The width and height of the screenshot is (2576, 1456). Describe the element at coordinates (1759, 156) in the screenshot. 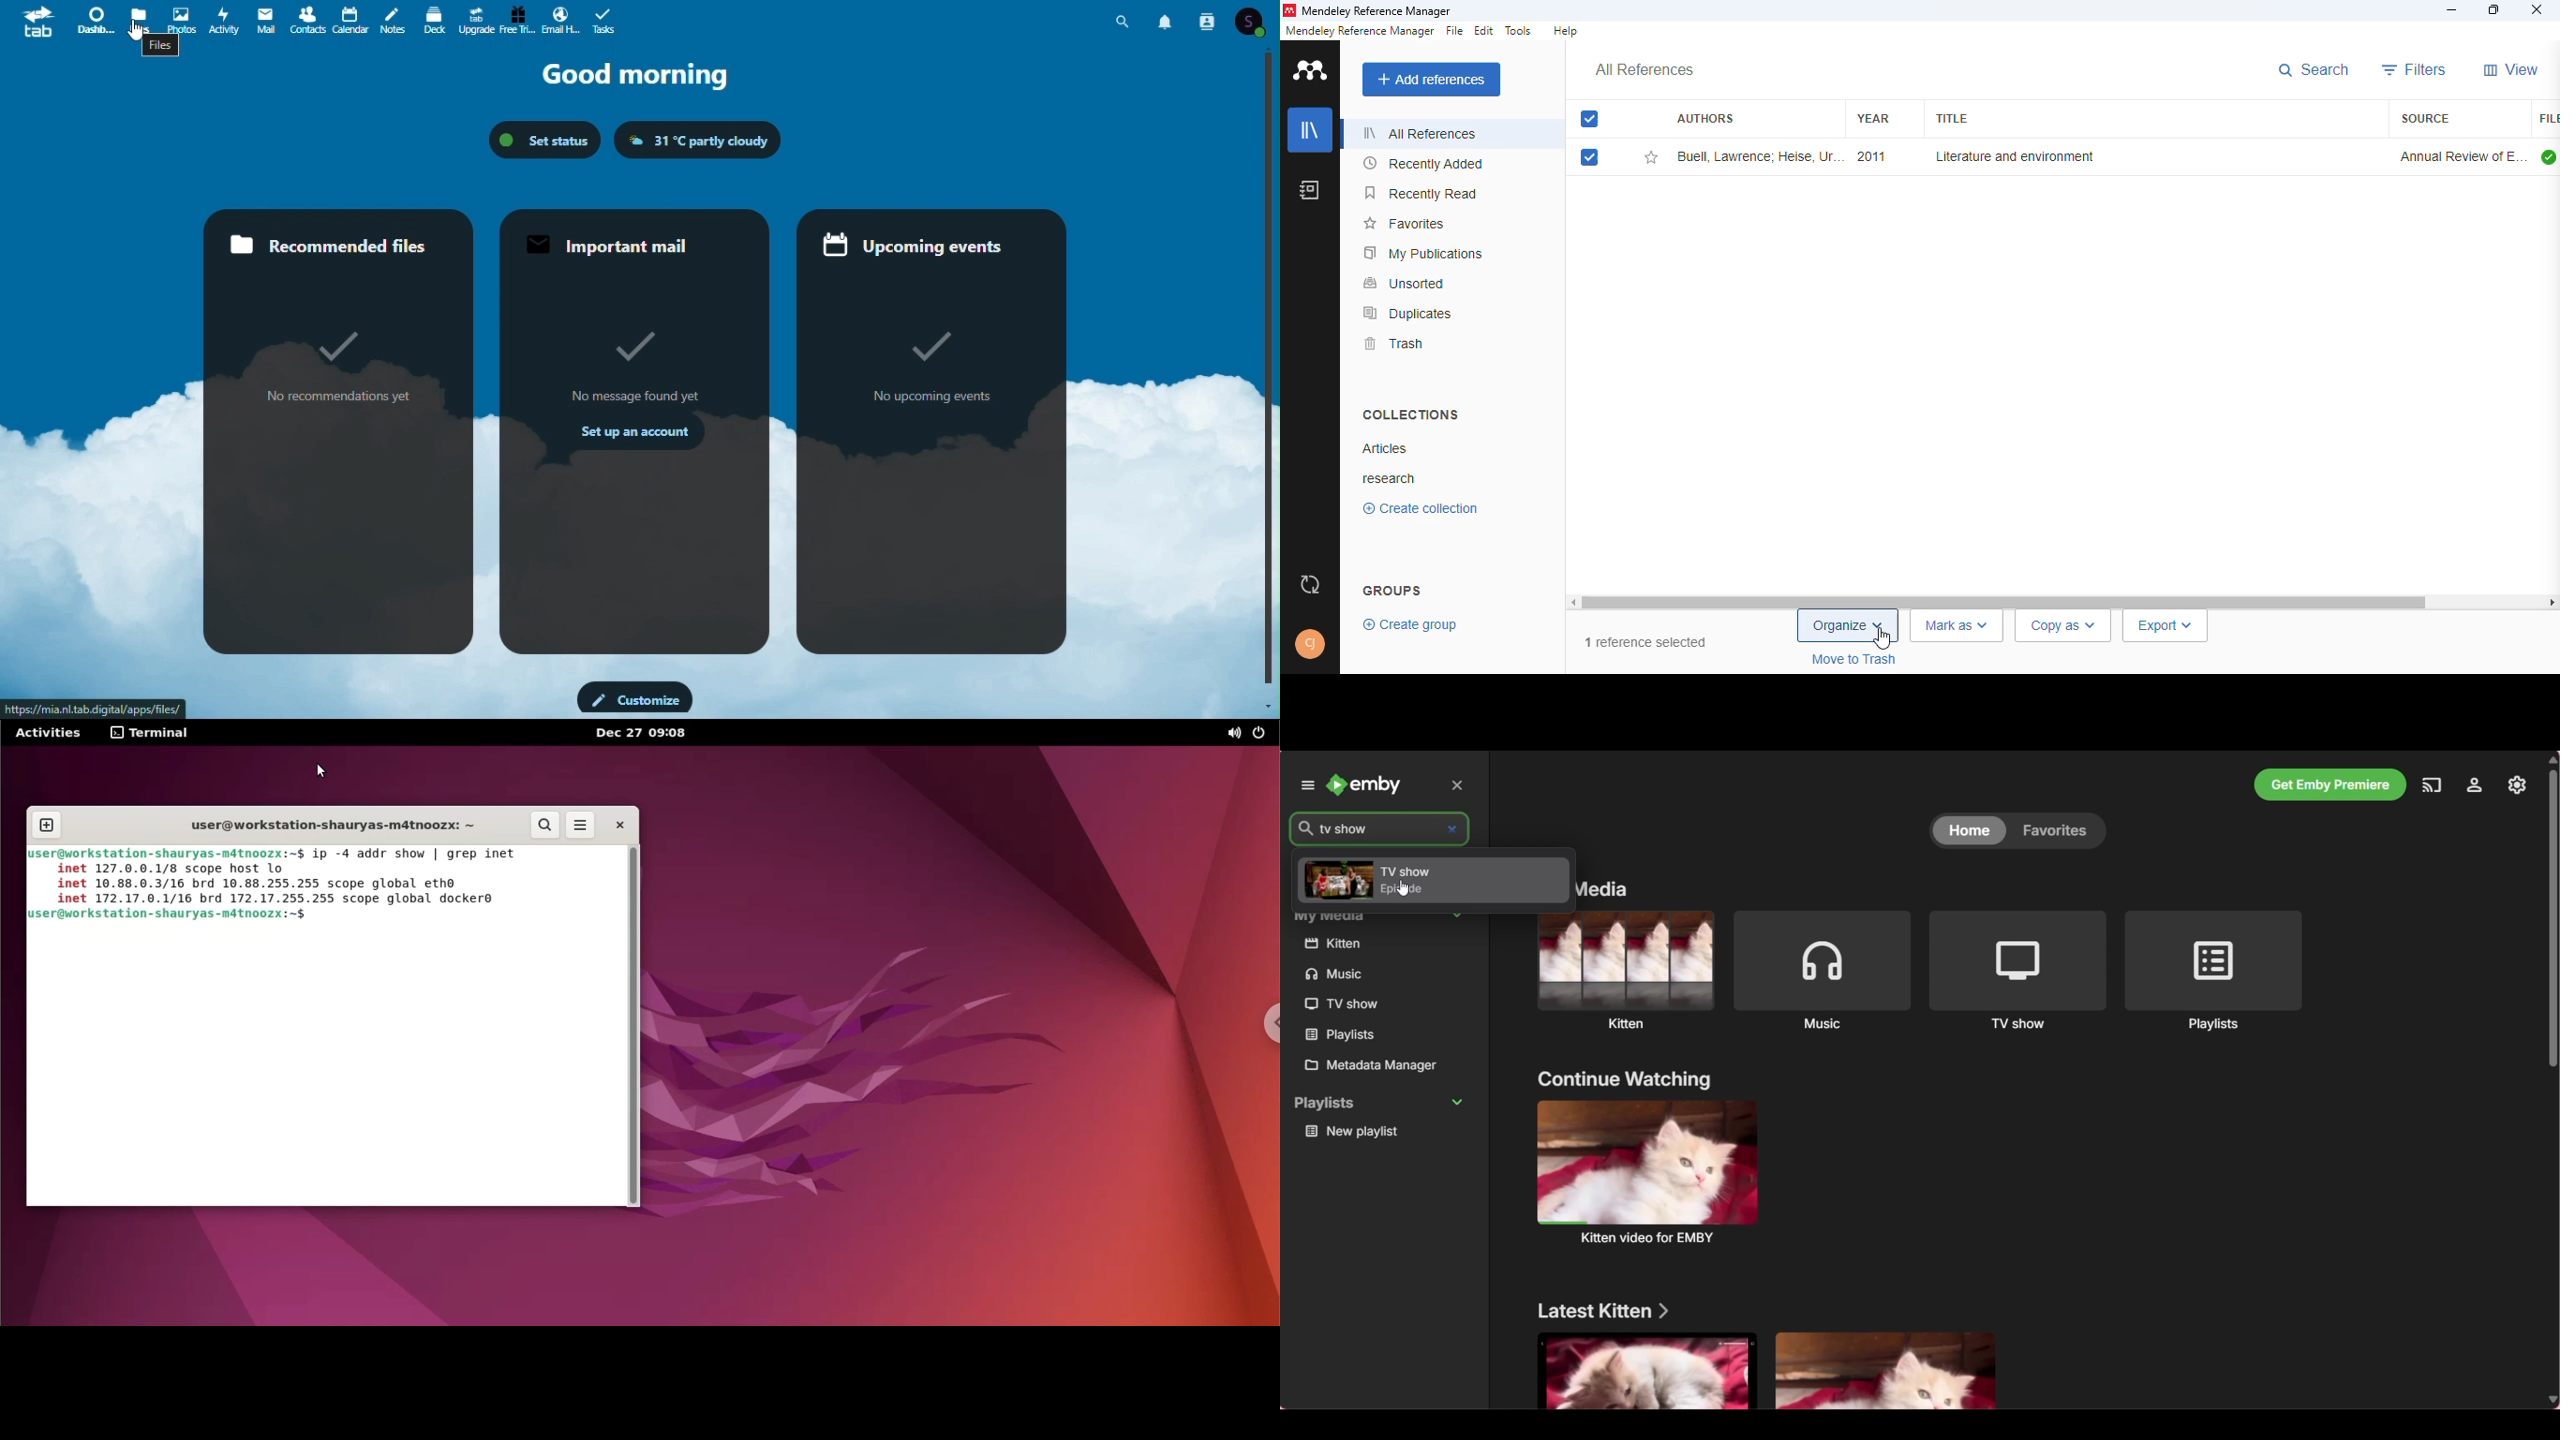

I see `Buell Lawrence; Heise U, ThornberK` at that location.